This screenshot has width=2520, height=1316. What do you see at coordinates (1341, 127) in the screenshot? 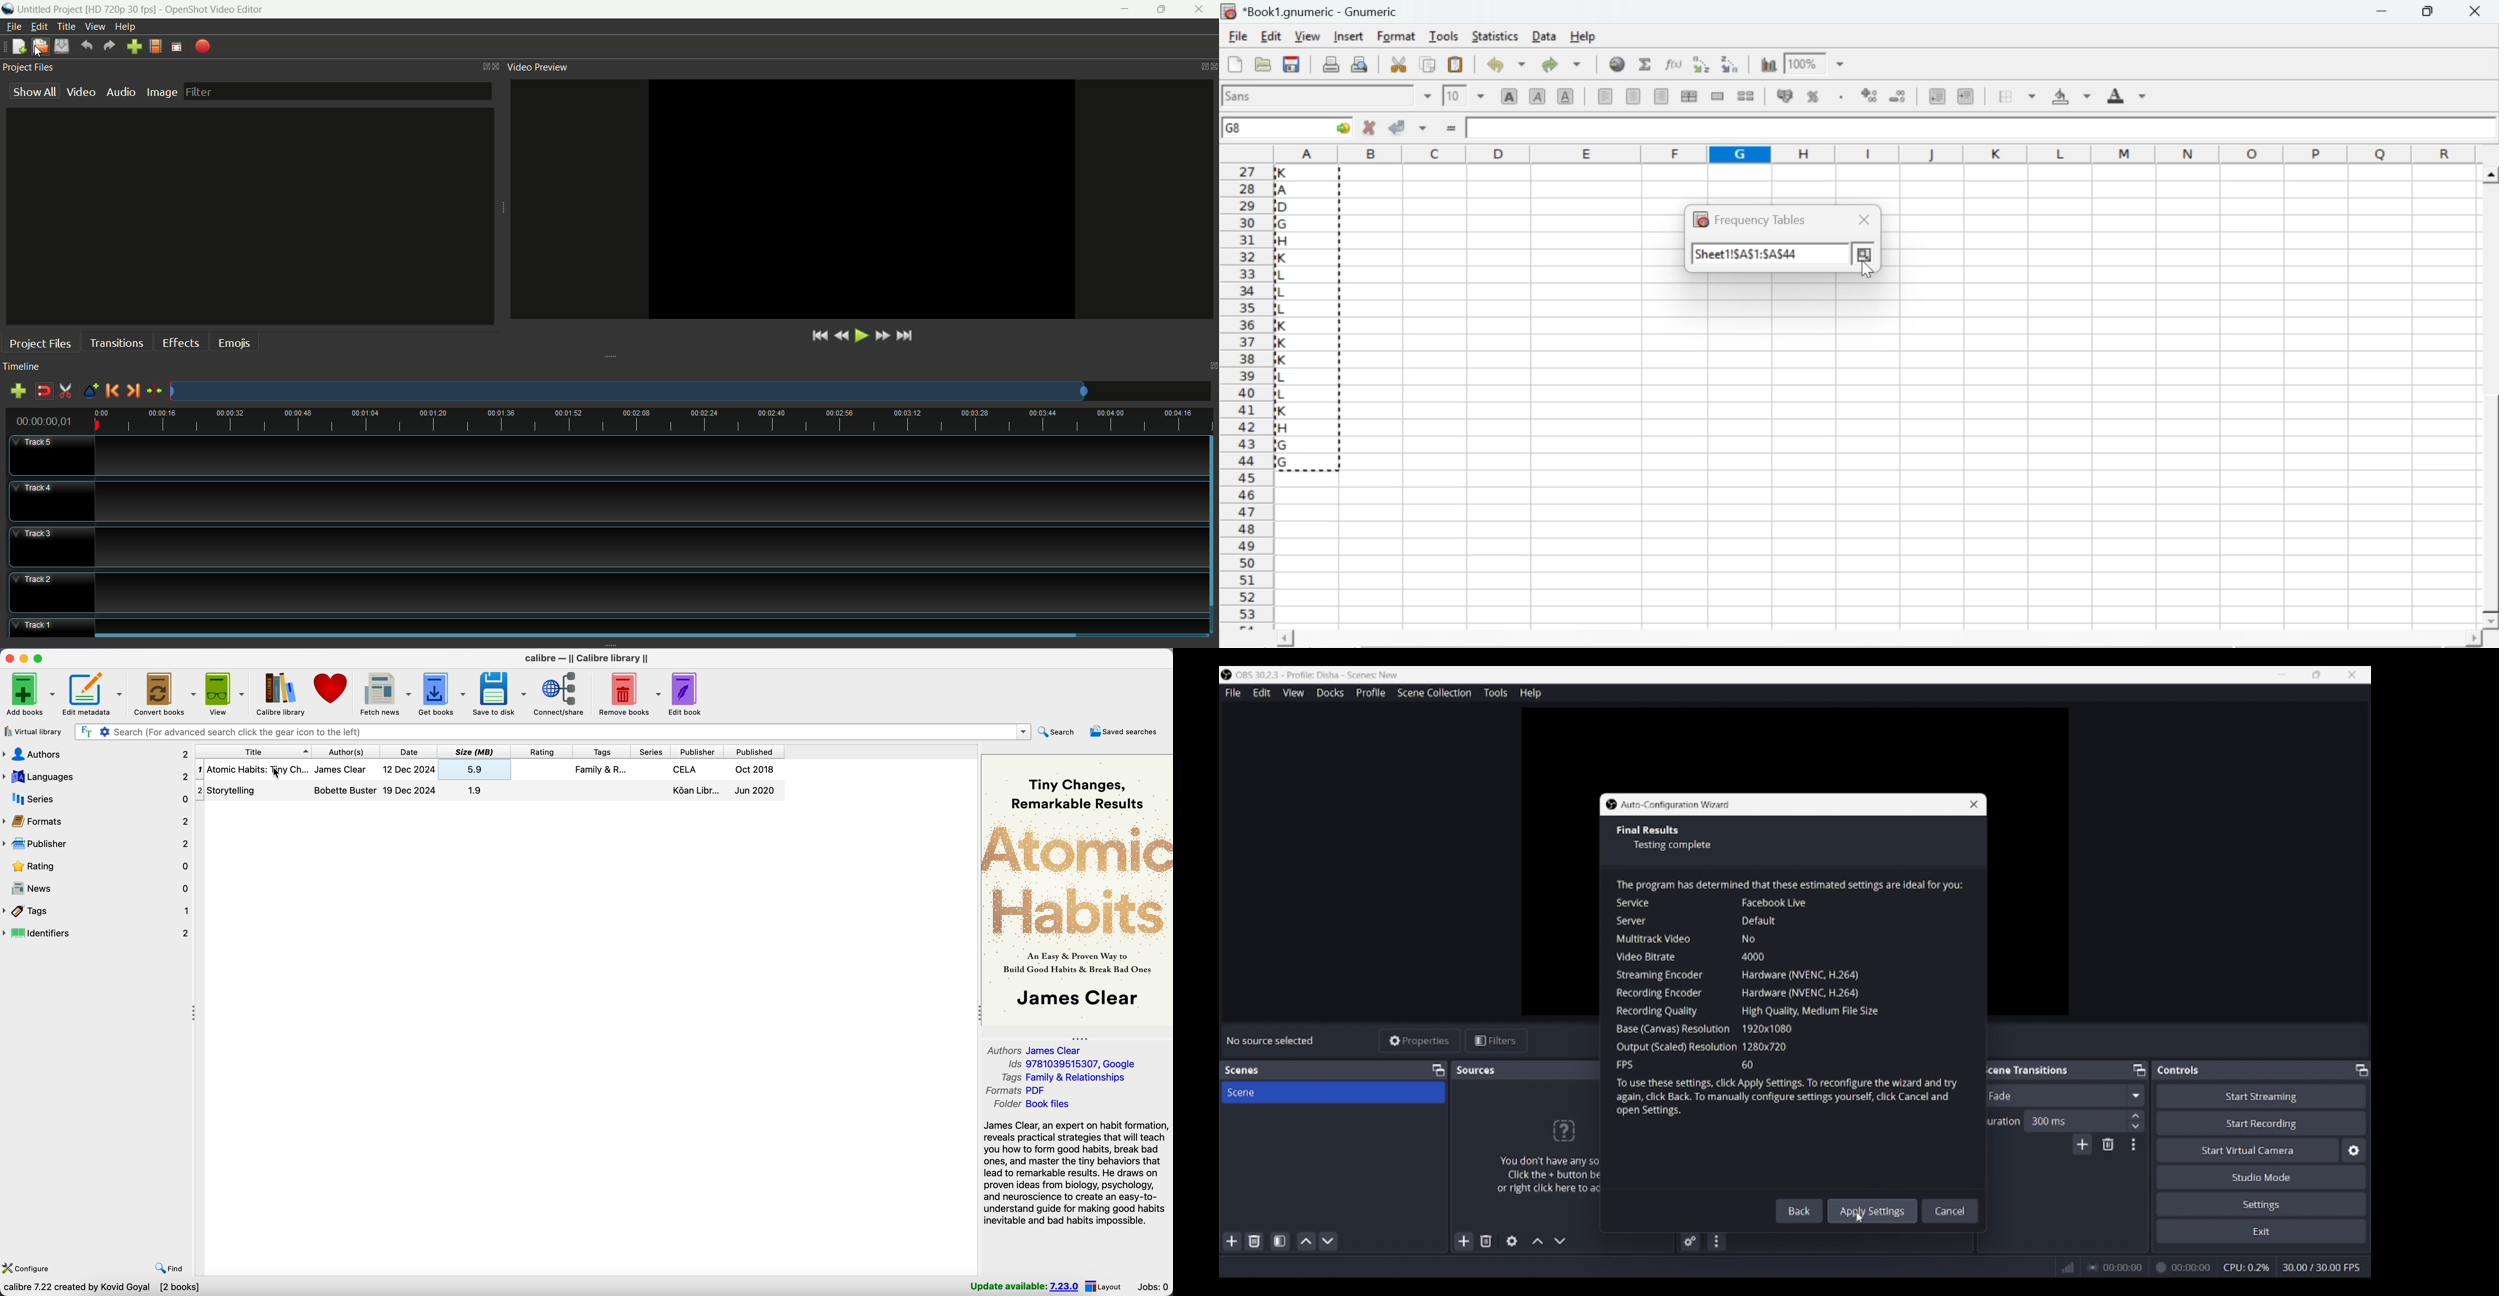
I see `go to` at bounding box center [1341, 127].